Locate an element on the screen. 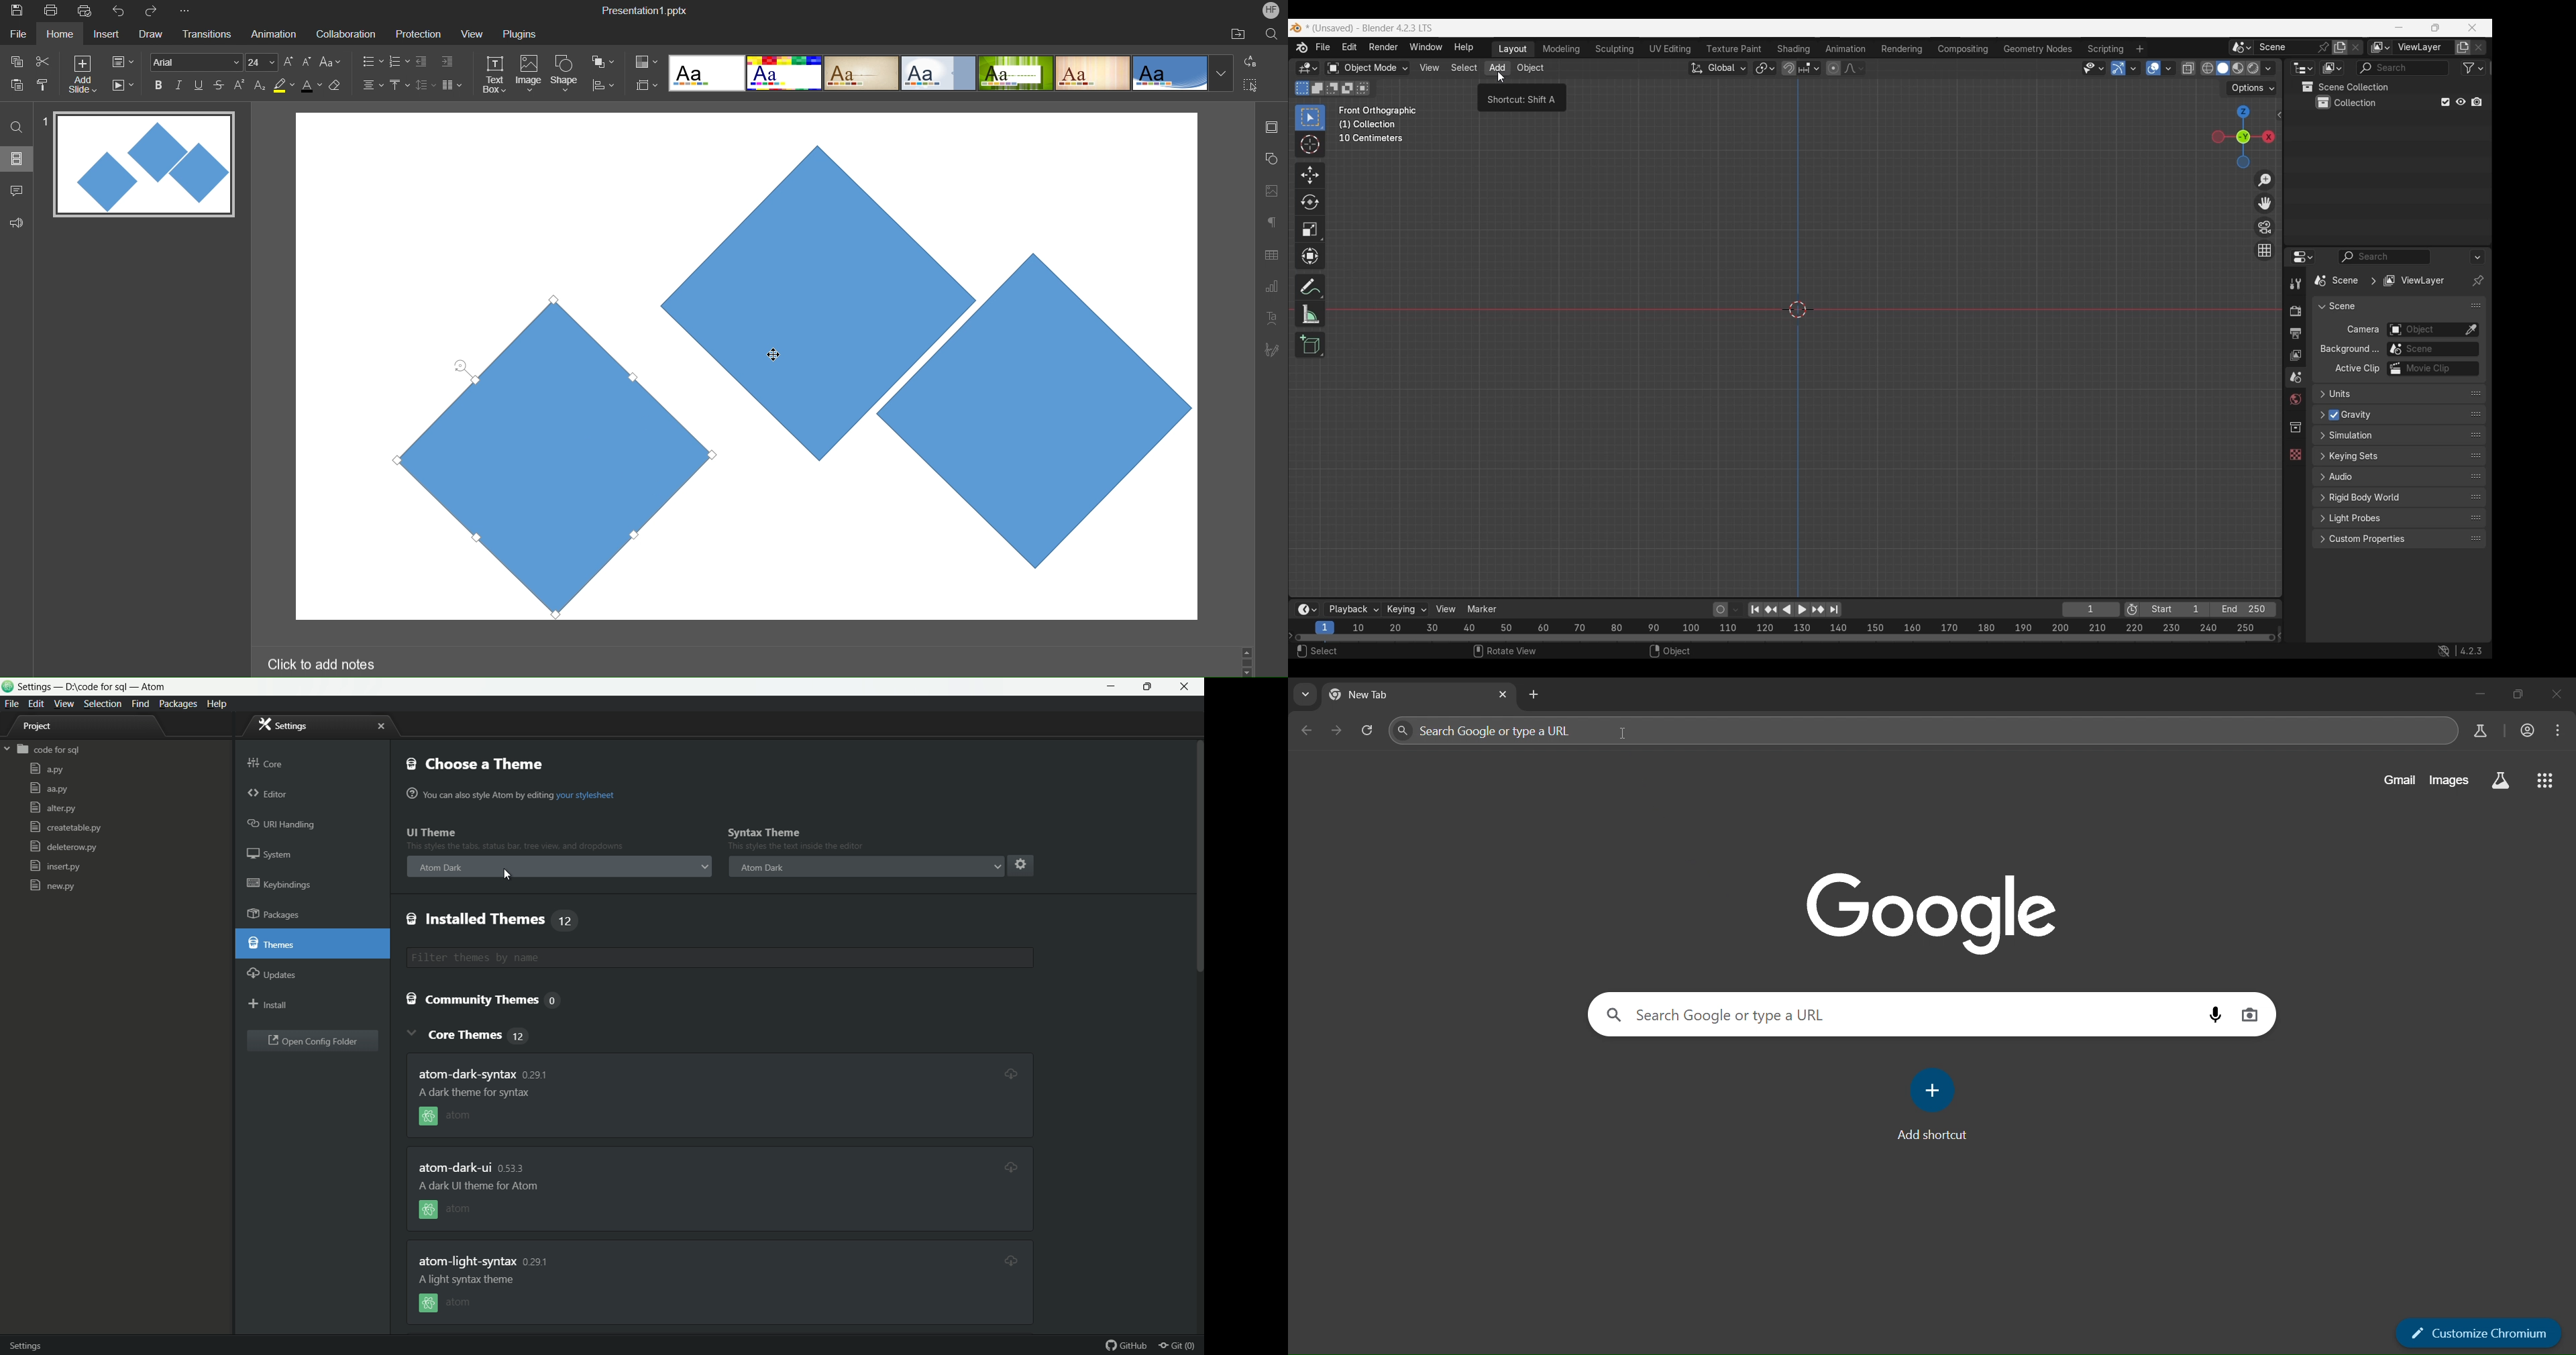 This screenshot has height=1372, width=2576. Format painter is located at coordinates (45, 85).